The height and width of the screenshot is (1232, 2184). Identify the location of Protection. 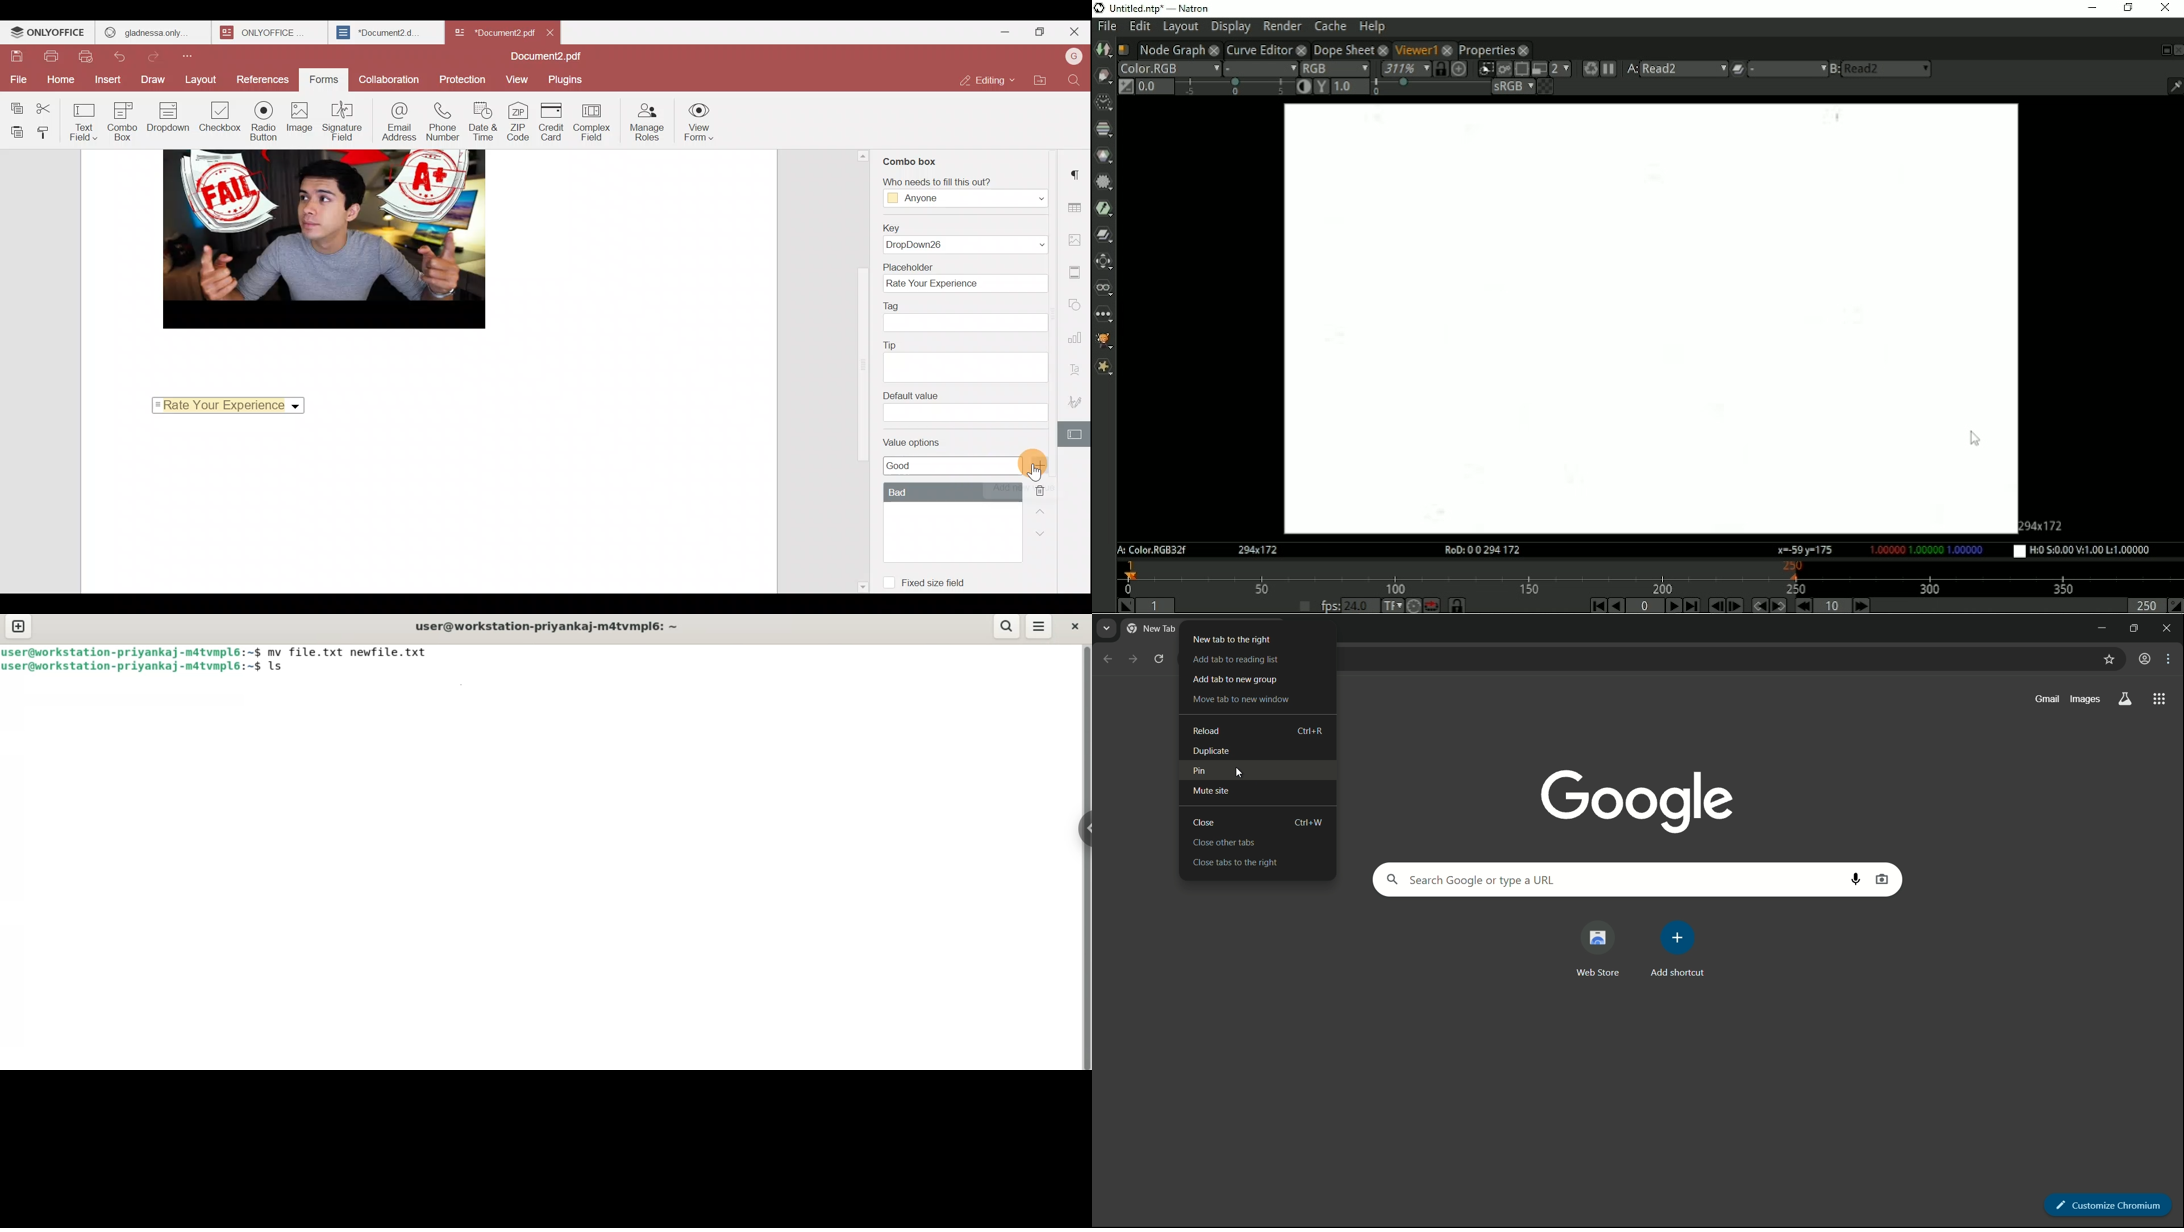
(462, 77).